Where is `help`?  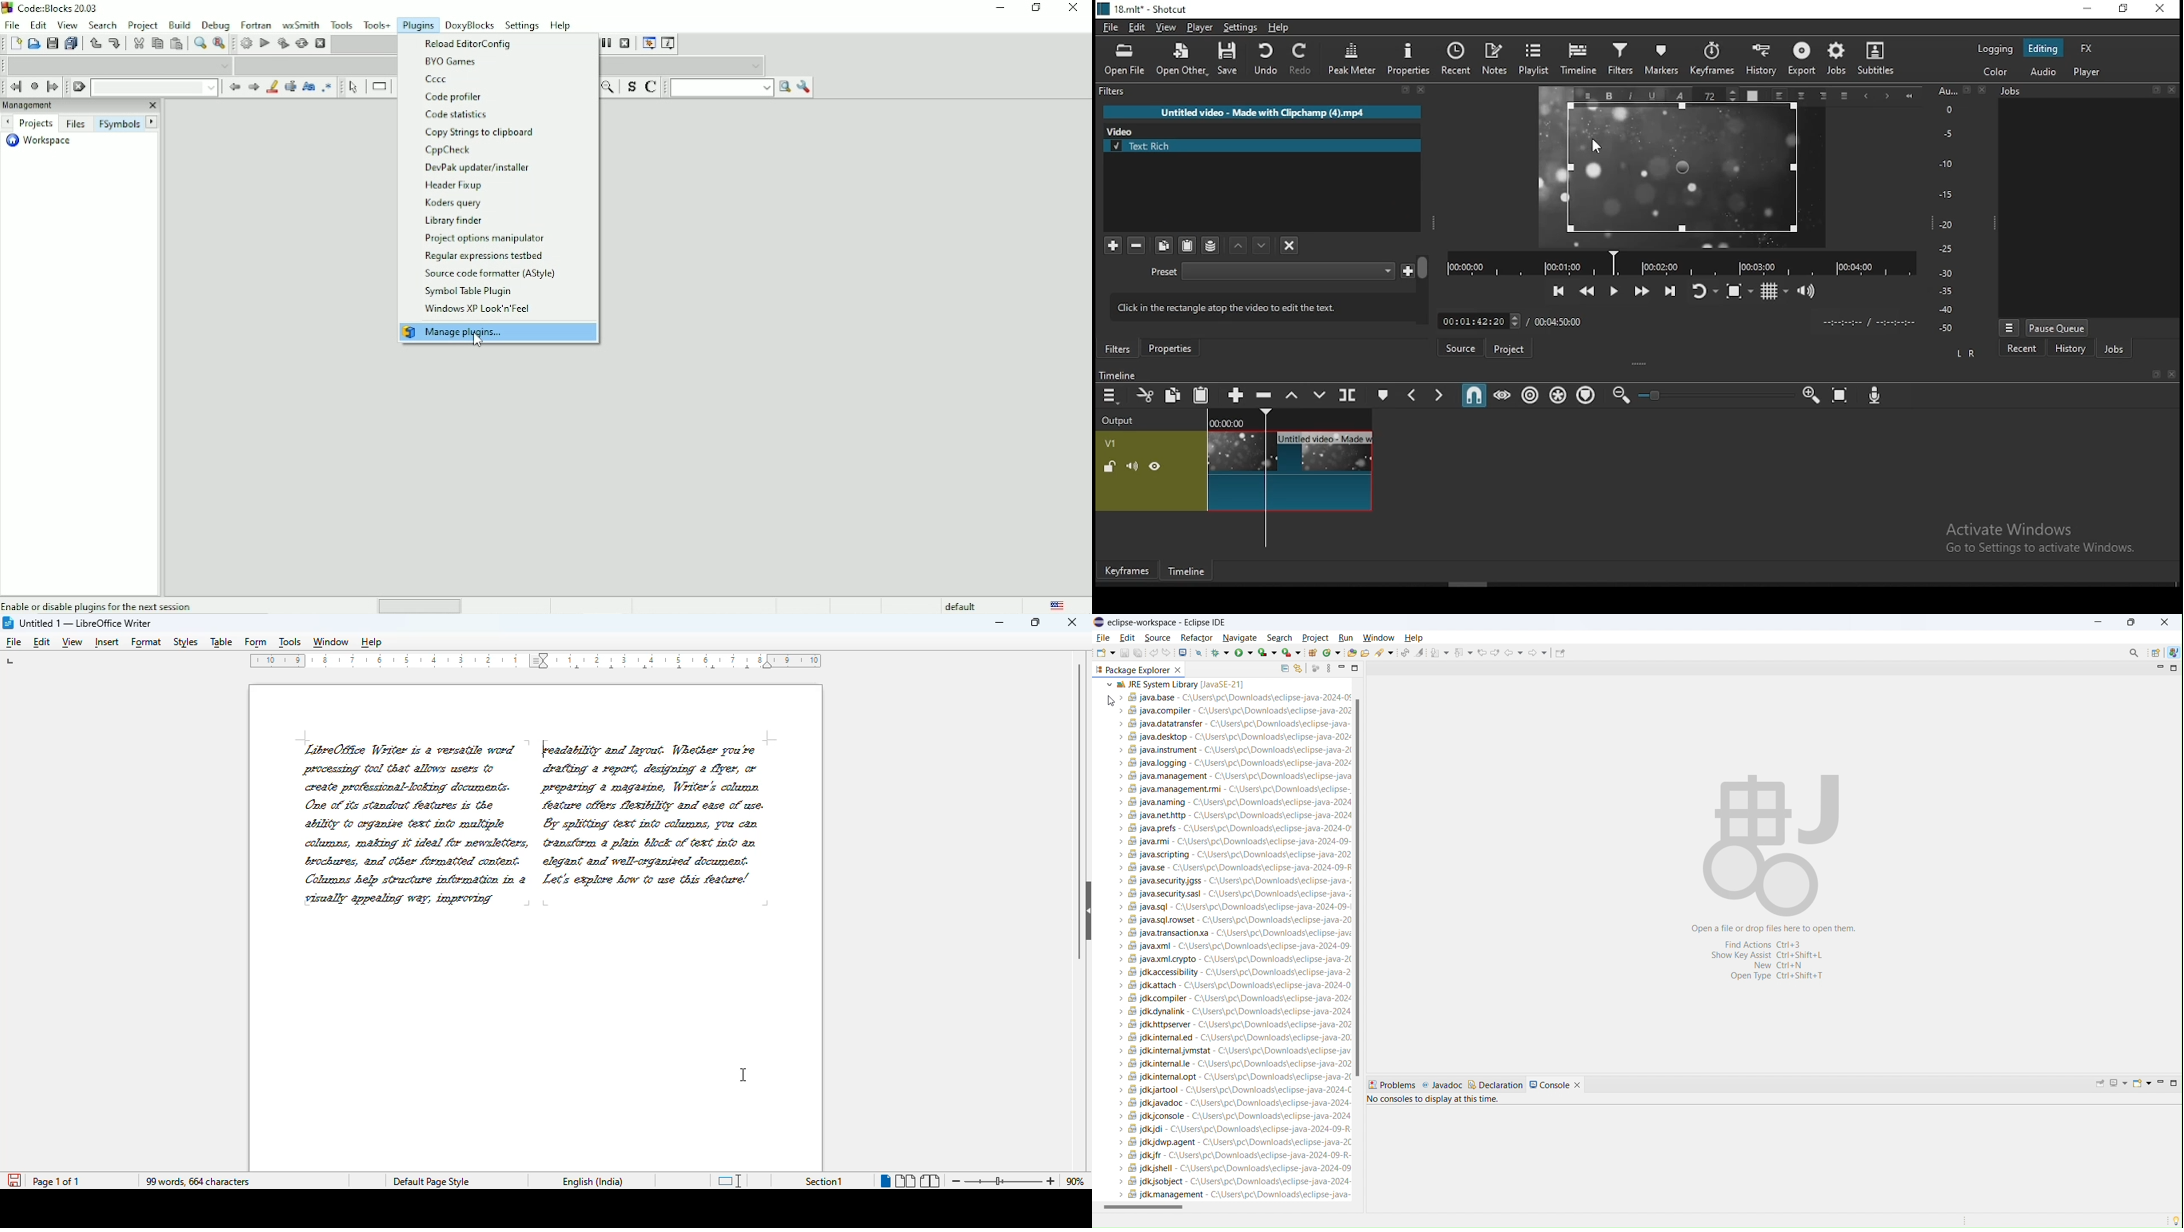 help is located at coordinates (371, 644).